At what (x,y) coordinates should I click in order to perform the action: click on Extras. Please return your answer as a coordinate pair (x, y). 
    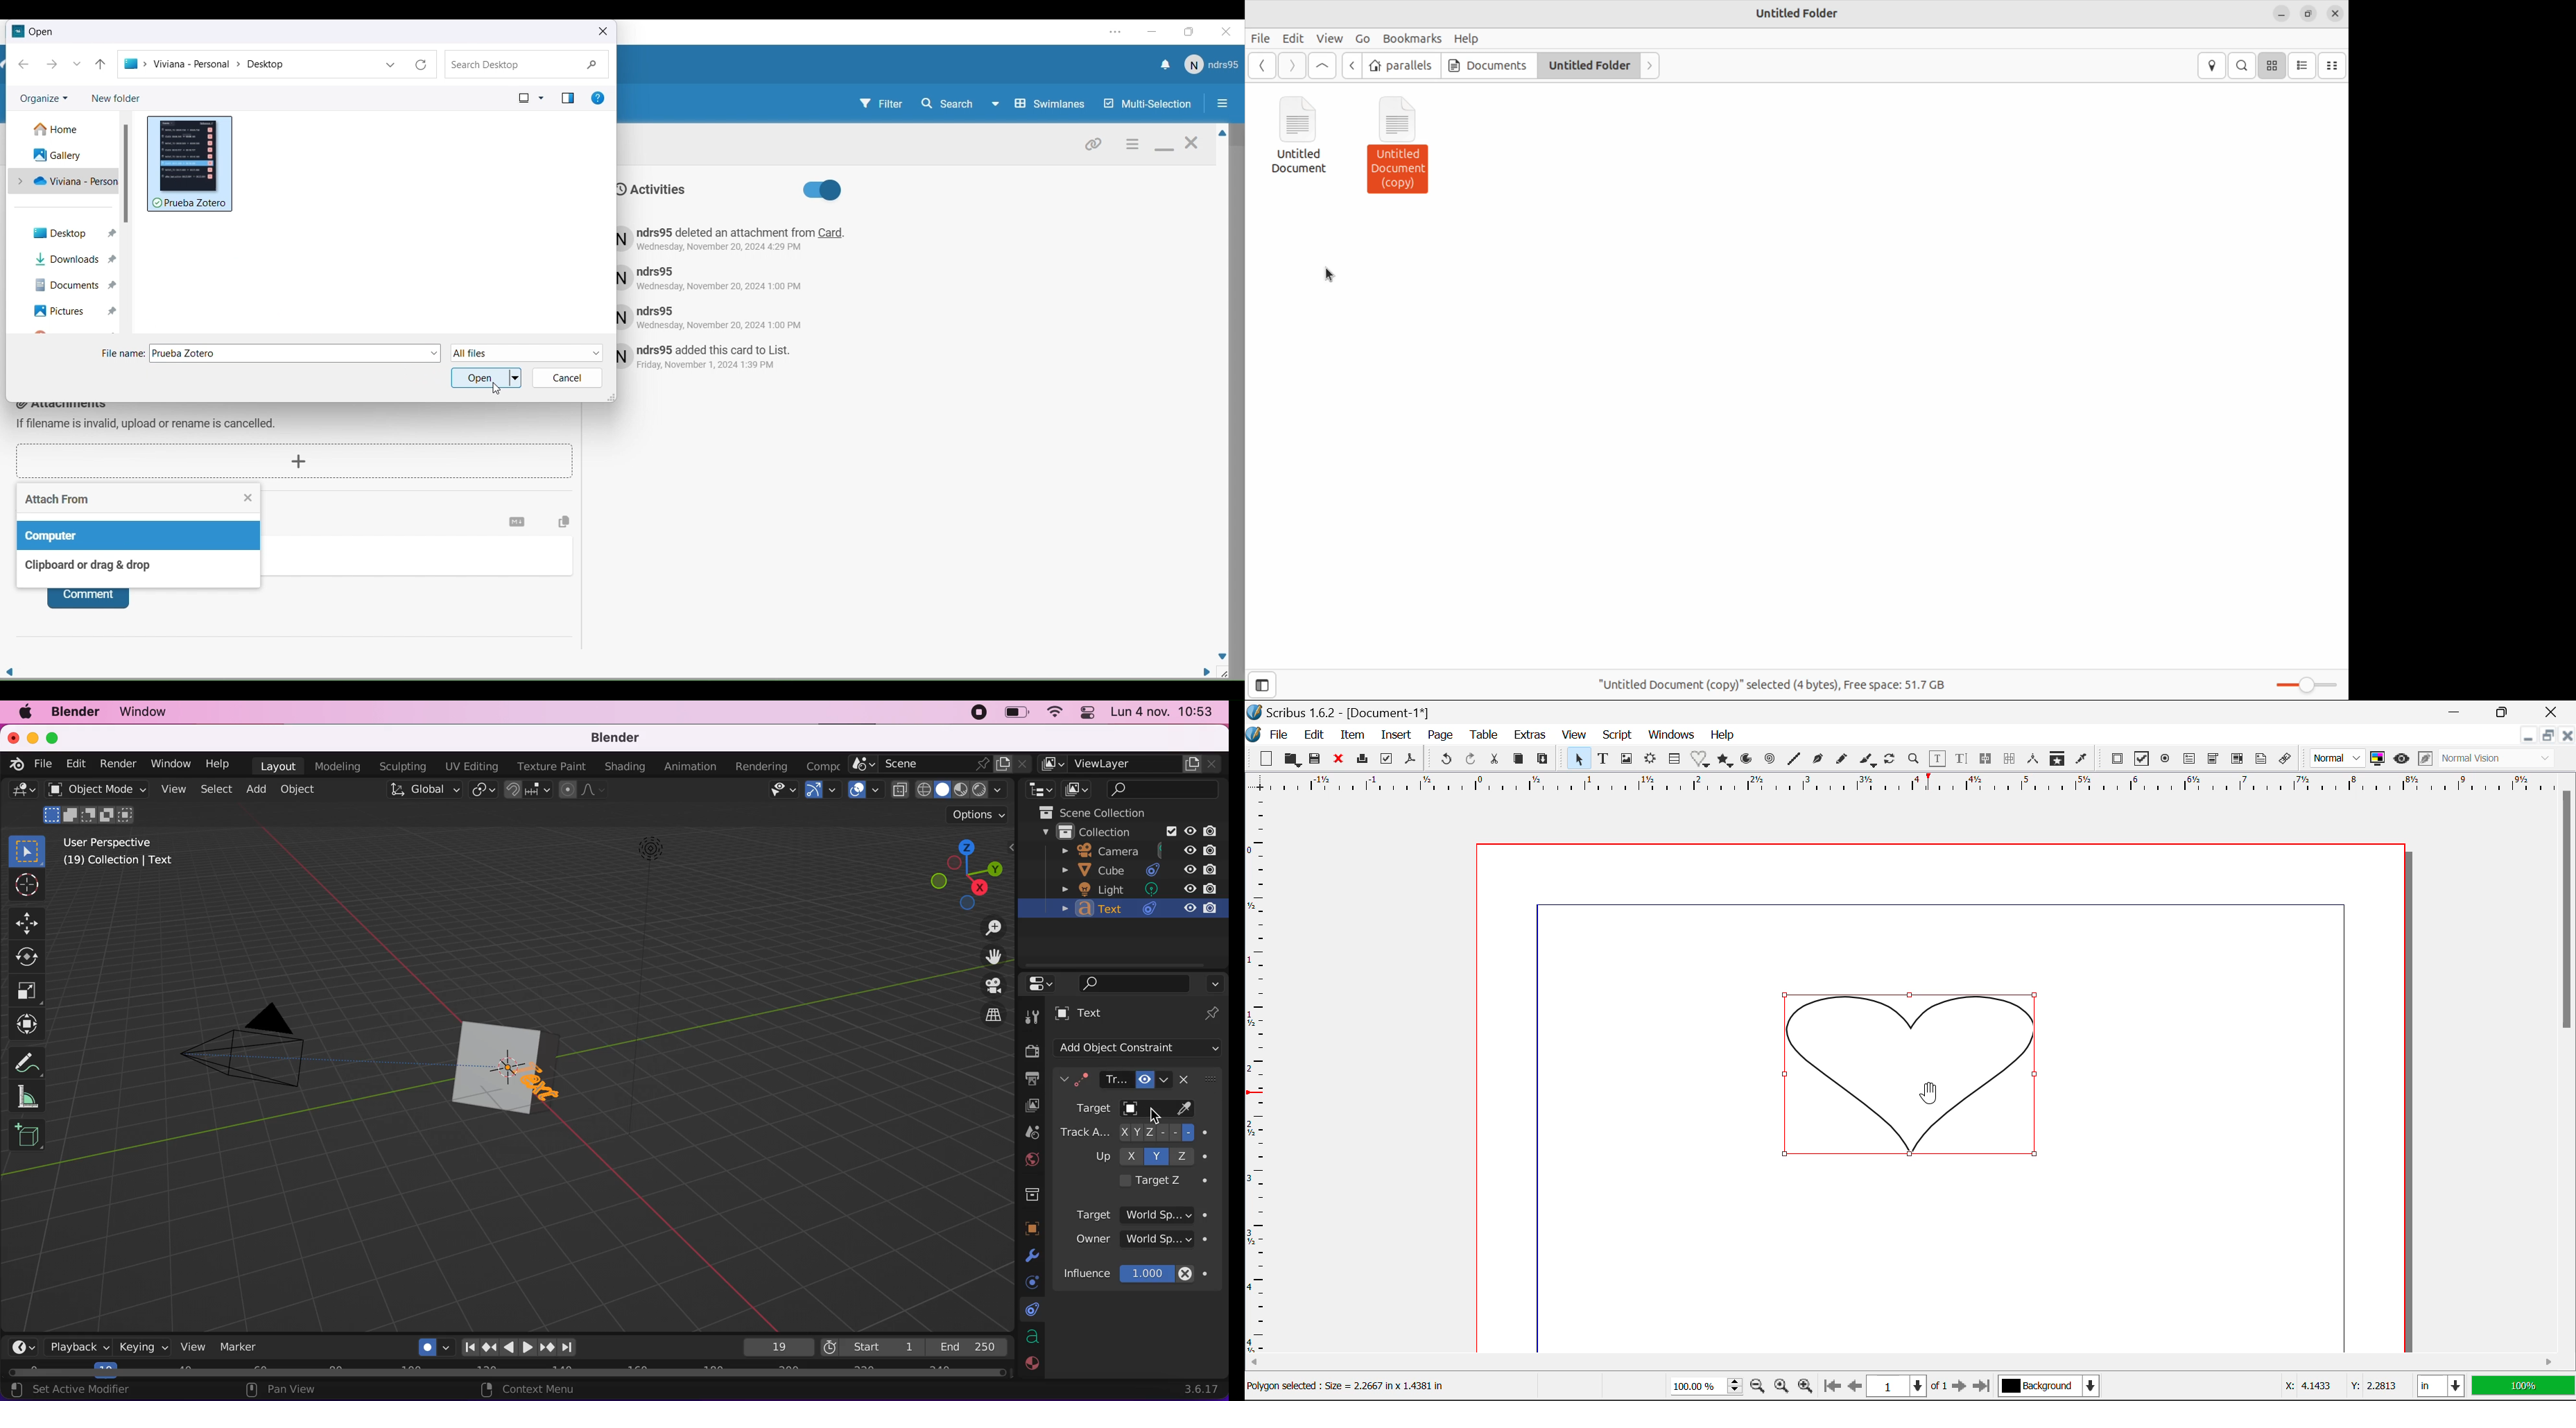
    Looking at the image, I should click on (1532, 736).